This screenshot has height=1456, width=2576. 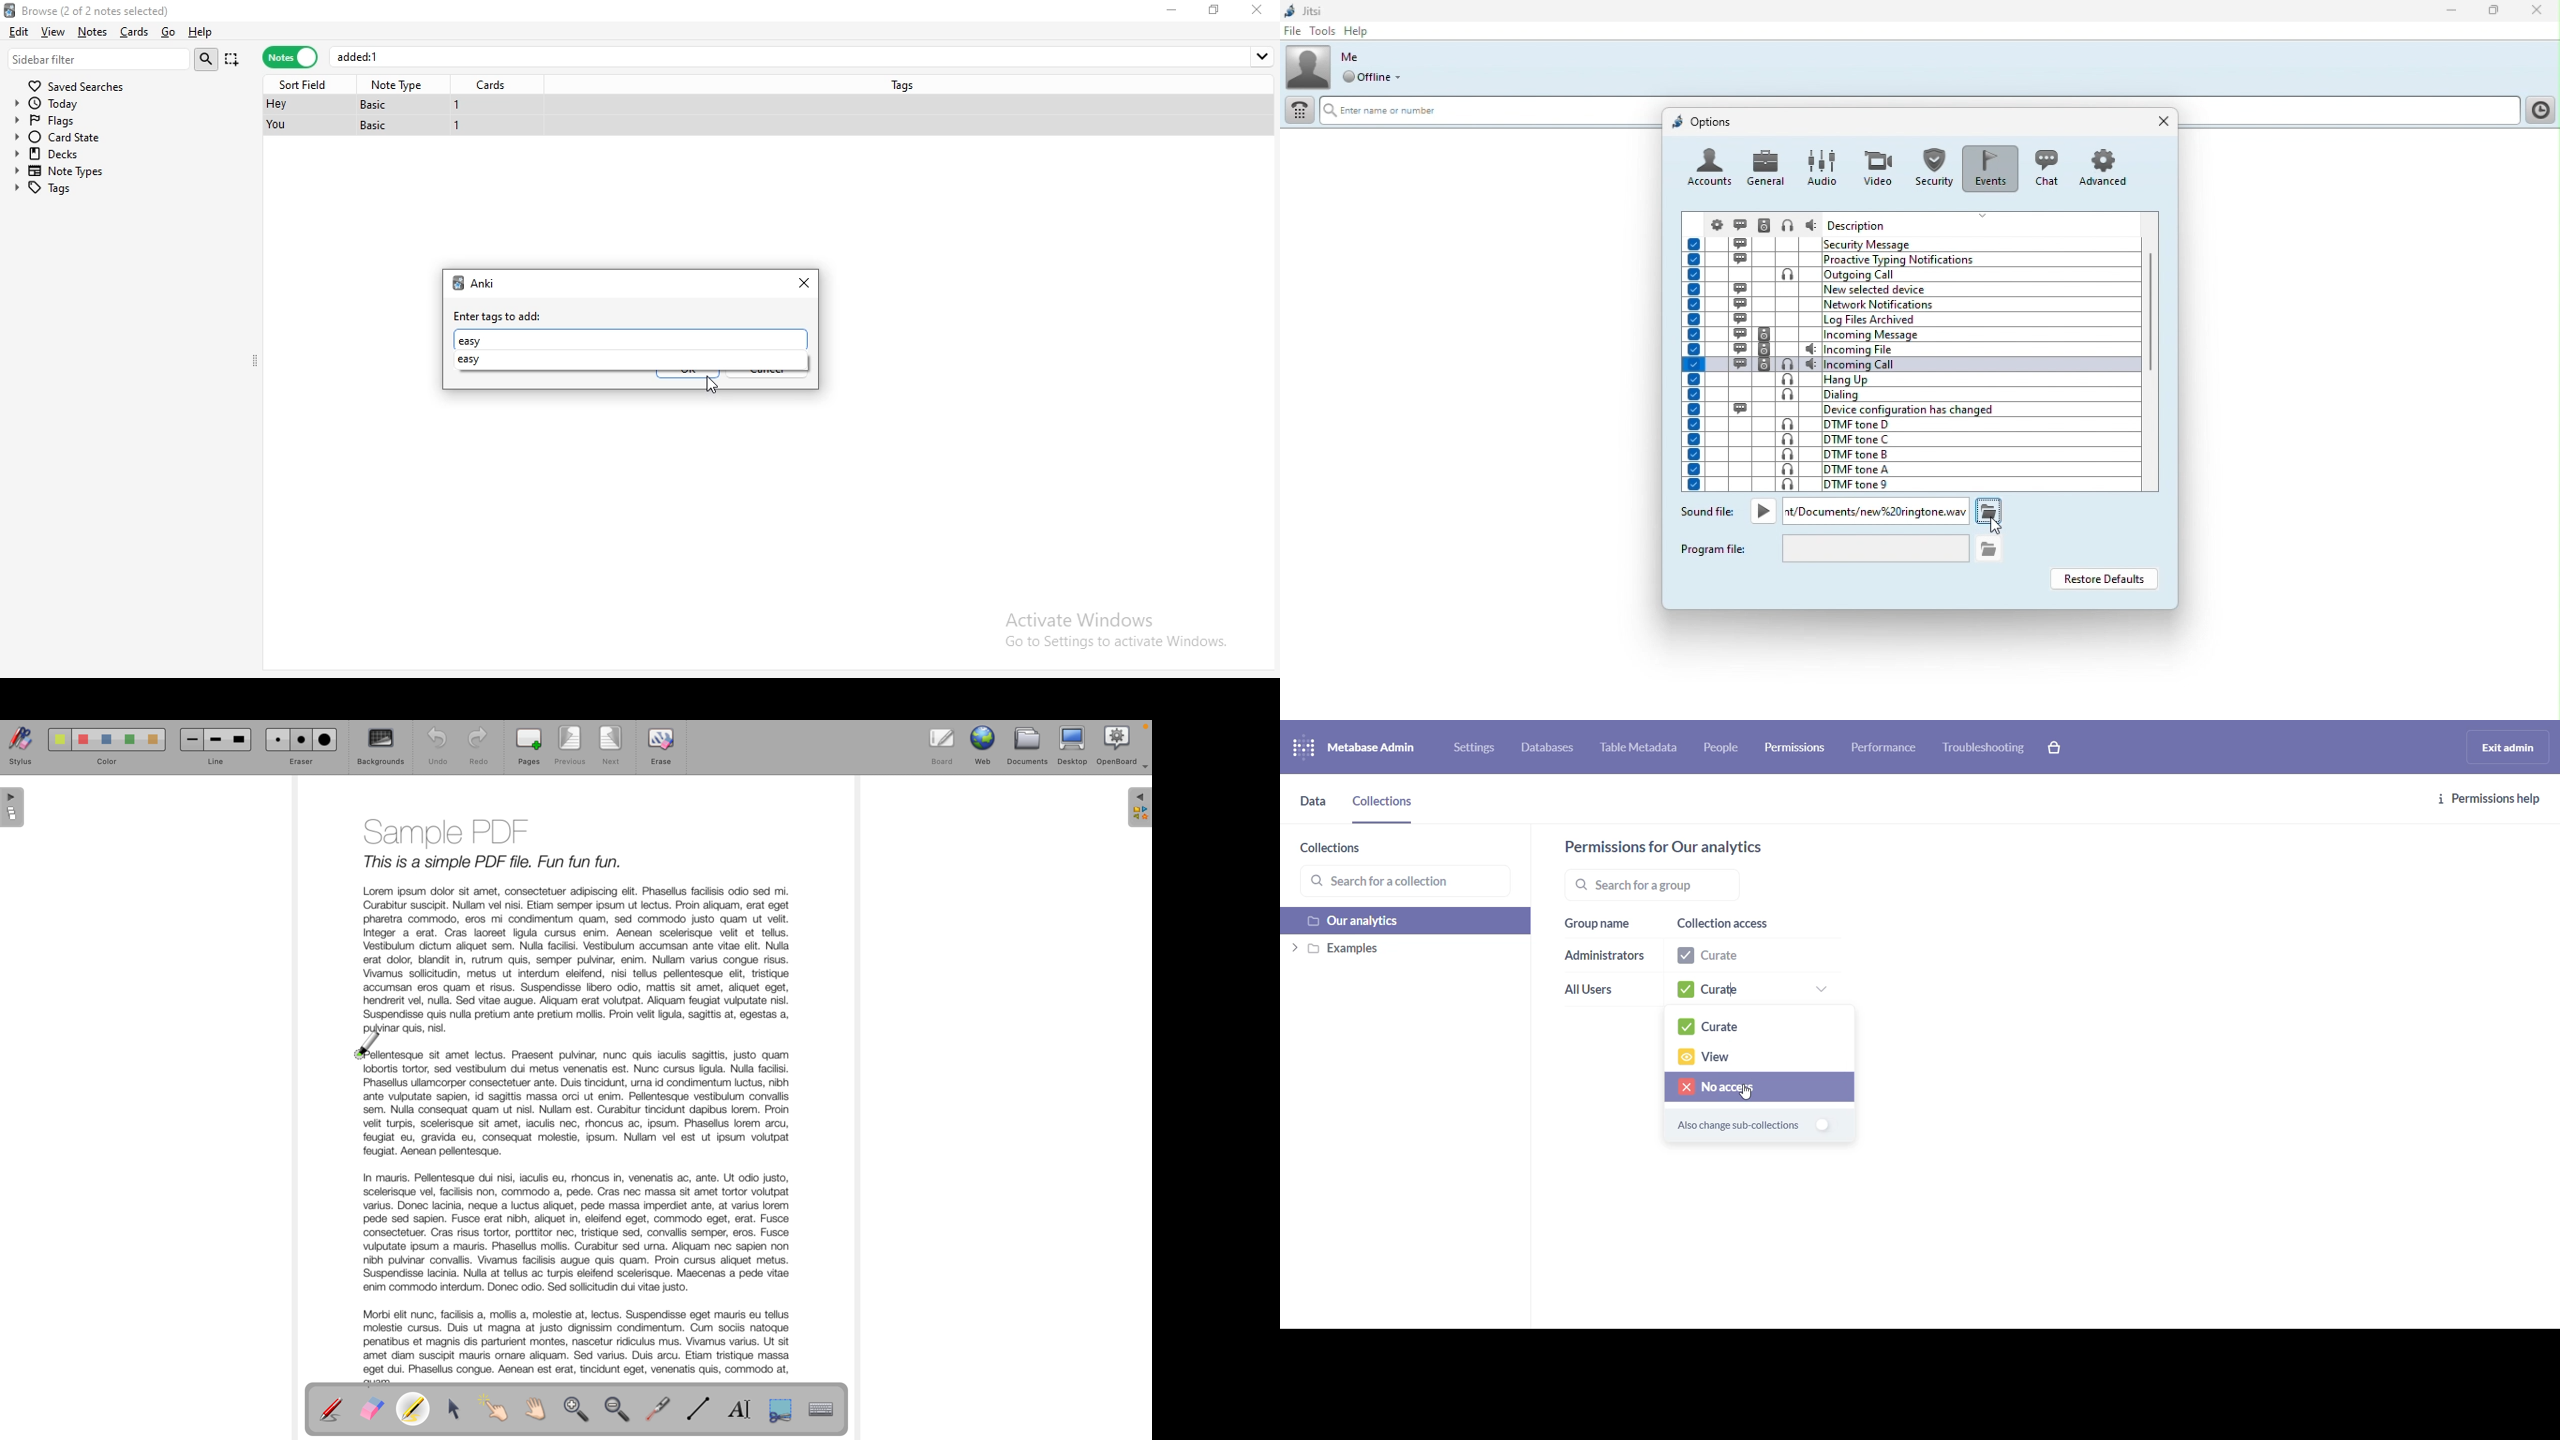 I want to click on easy, so click(x=471, y=341).